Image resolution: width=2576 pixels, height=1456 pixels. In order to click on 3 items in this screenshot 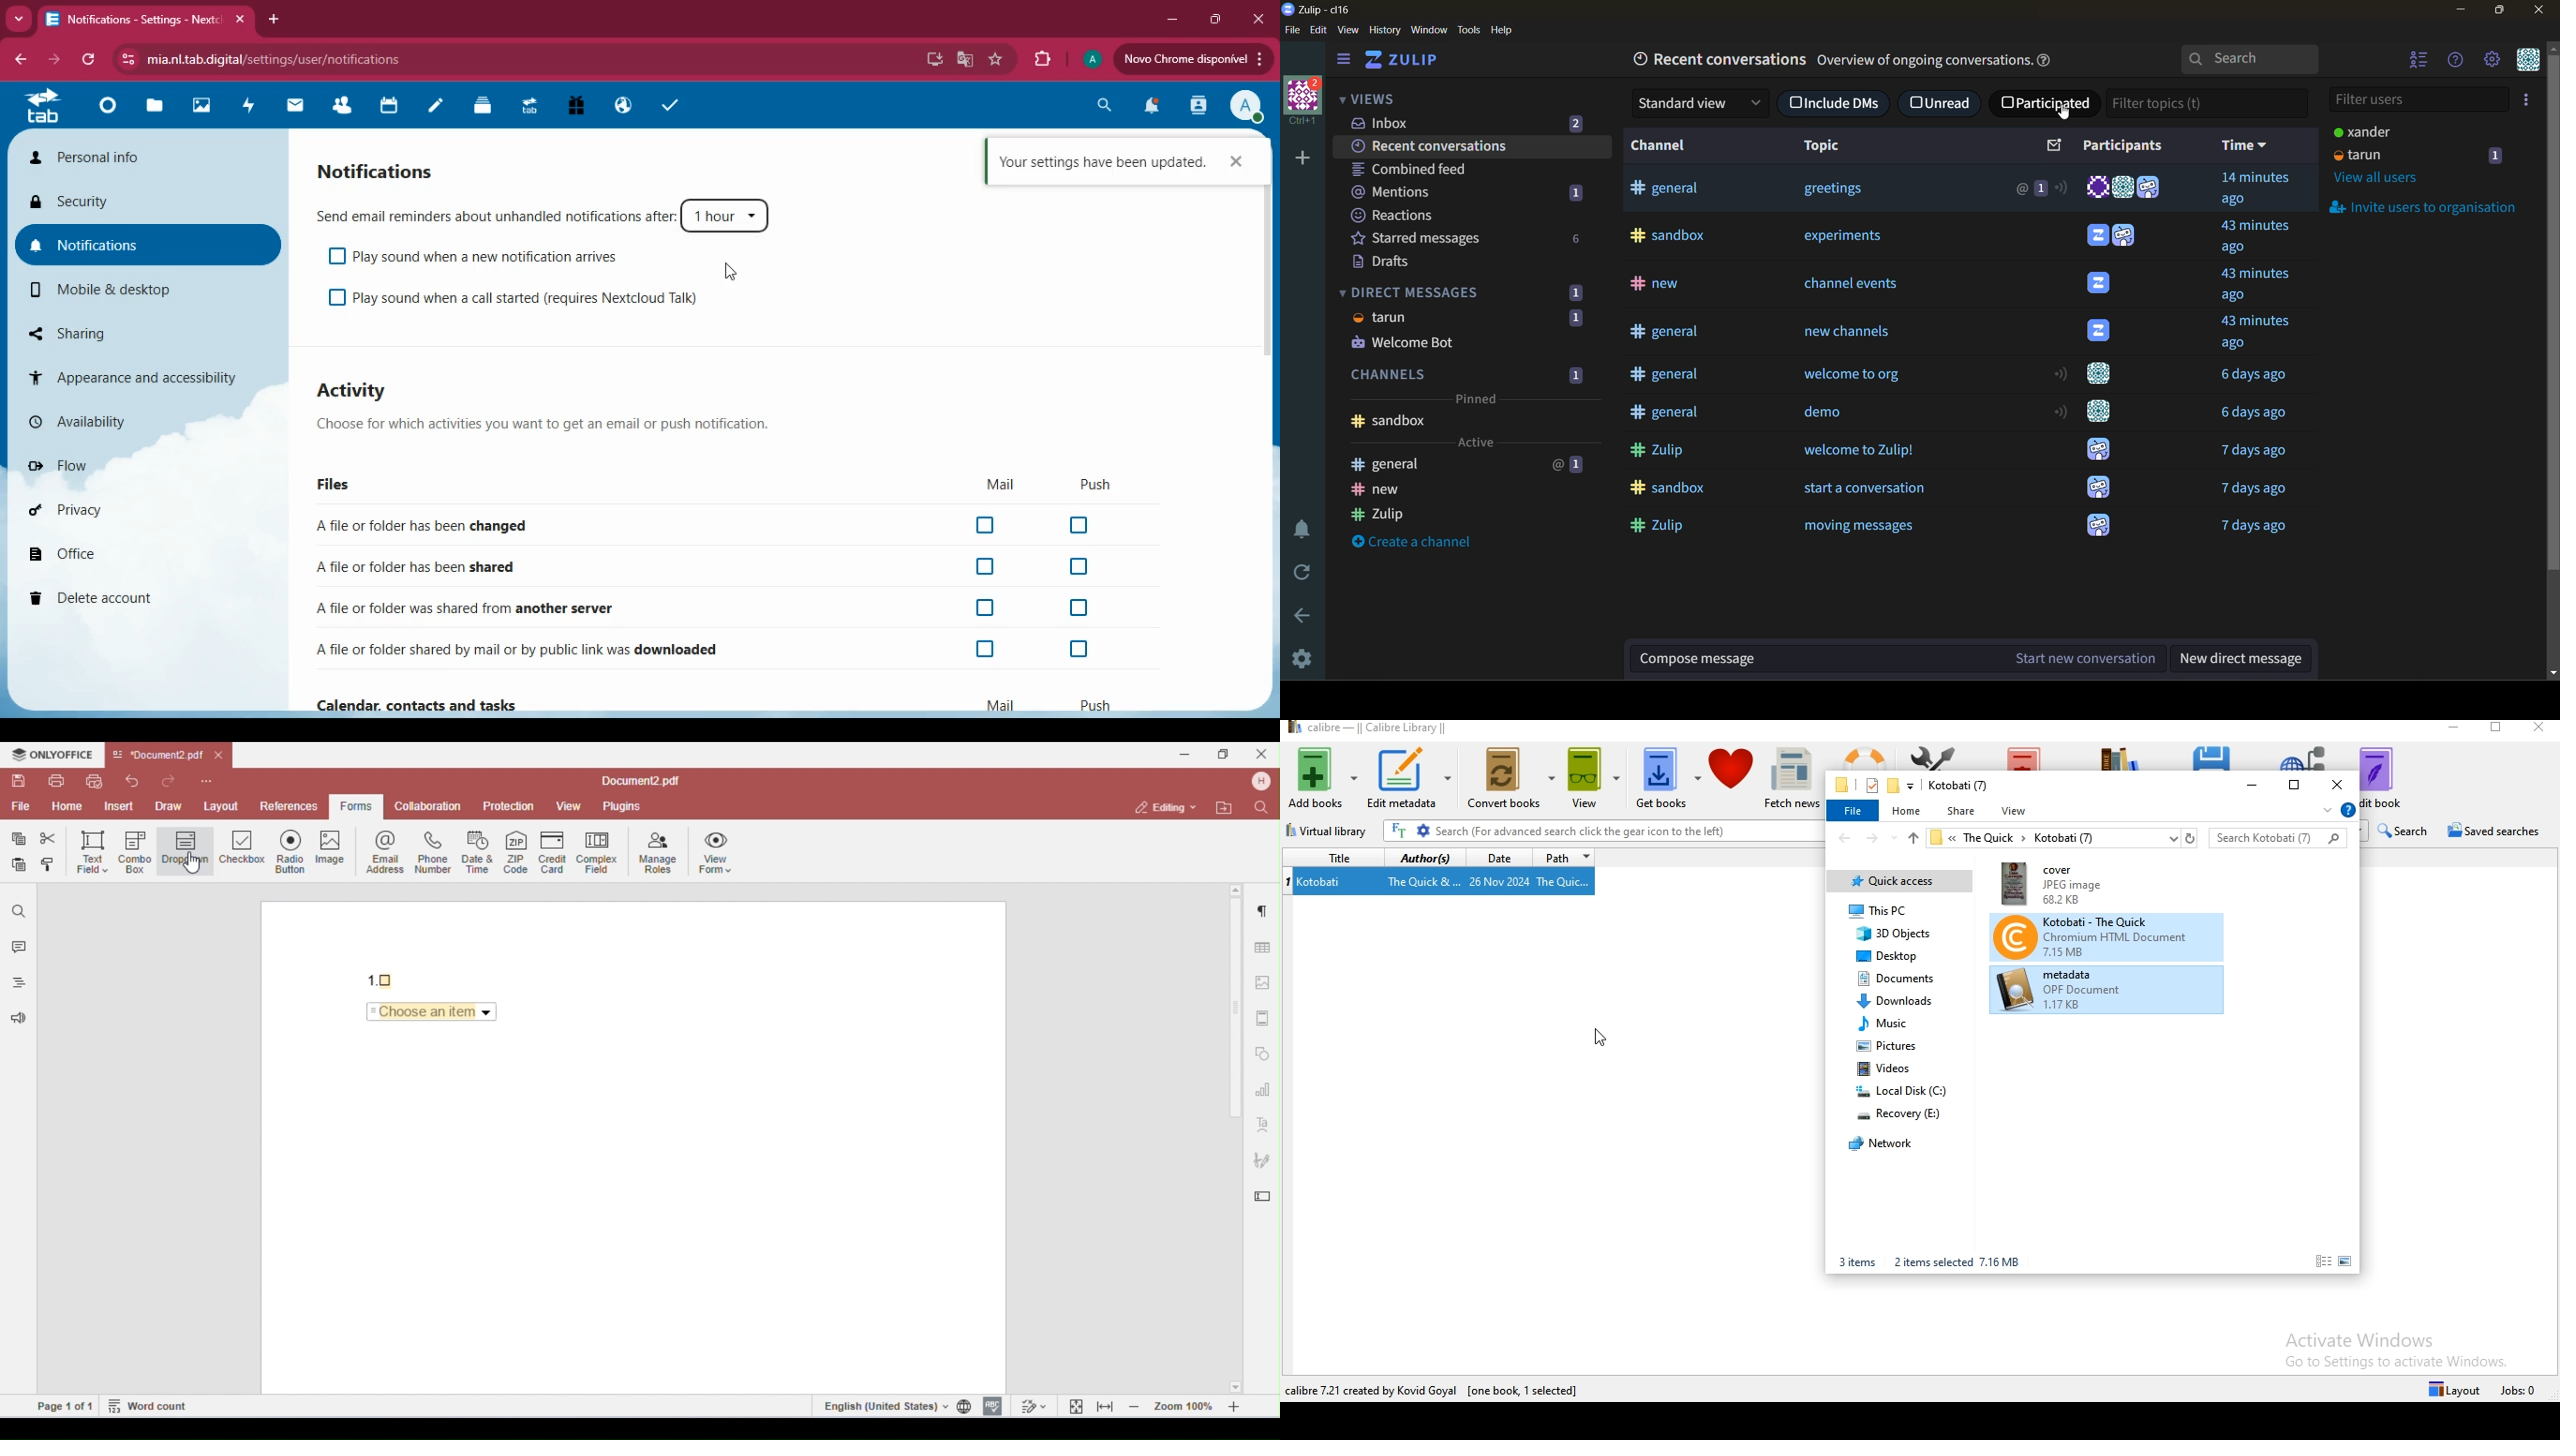, I will do `click(1857, 1263)`.